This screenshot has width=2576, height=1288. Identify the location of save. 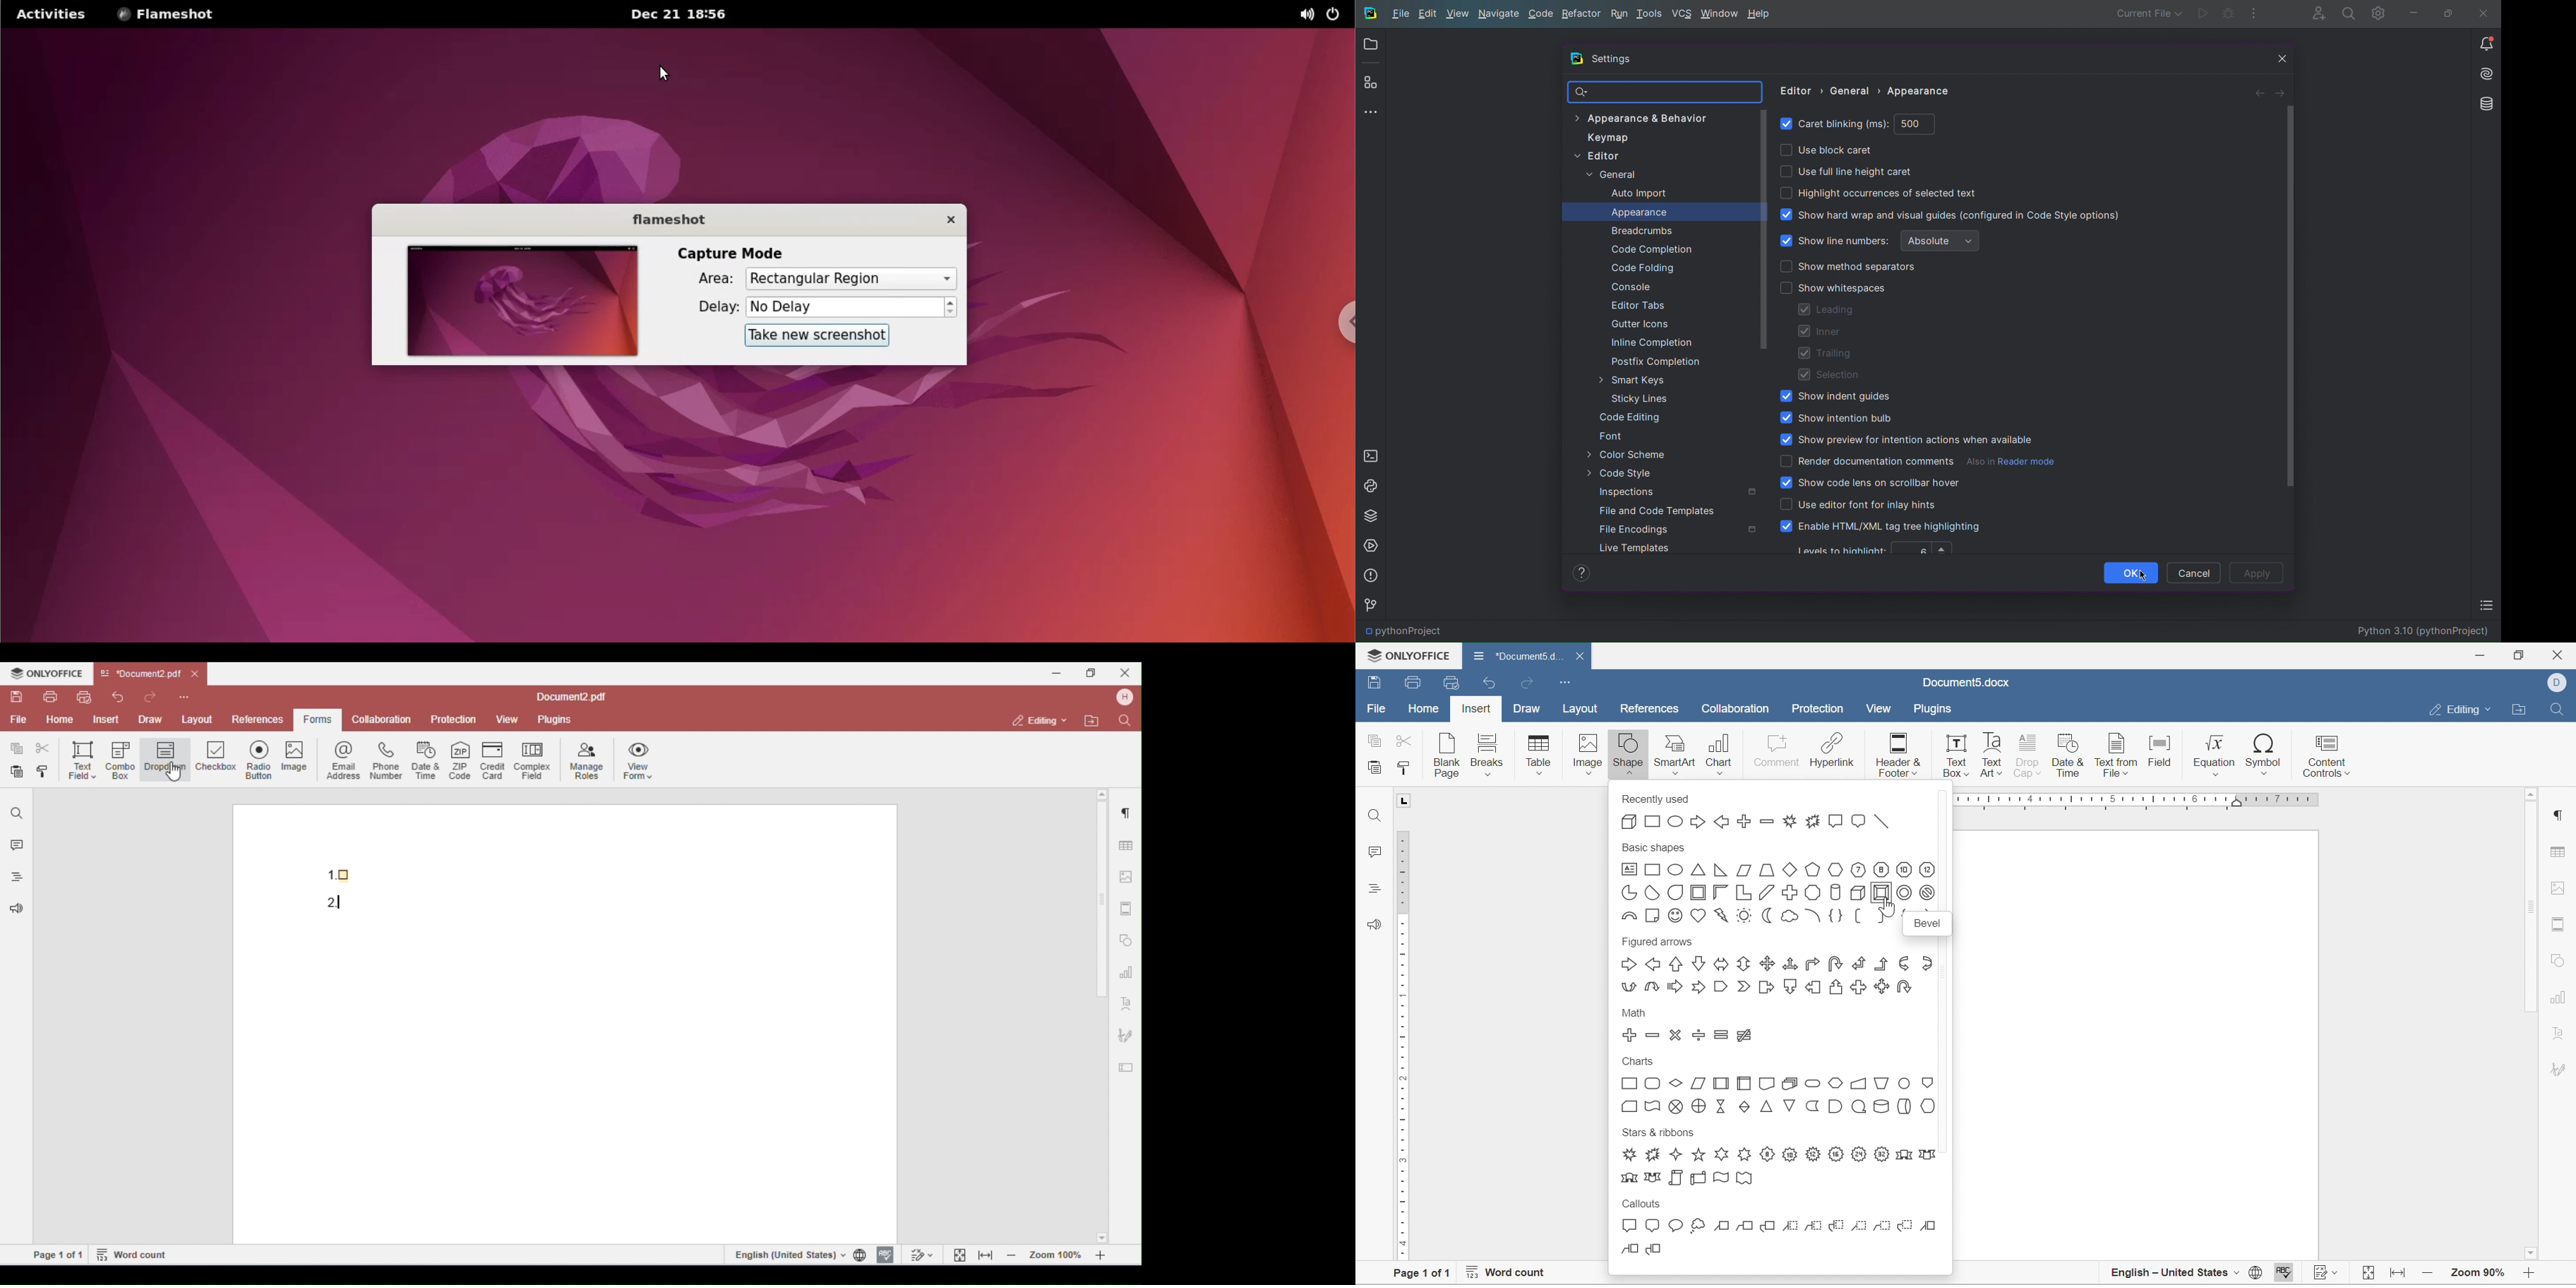
(1414, 682).